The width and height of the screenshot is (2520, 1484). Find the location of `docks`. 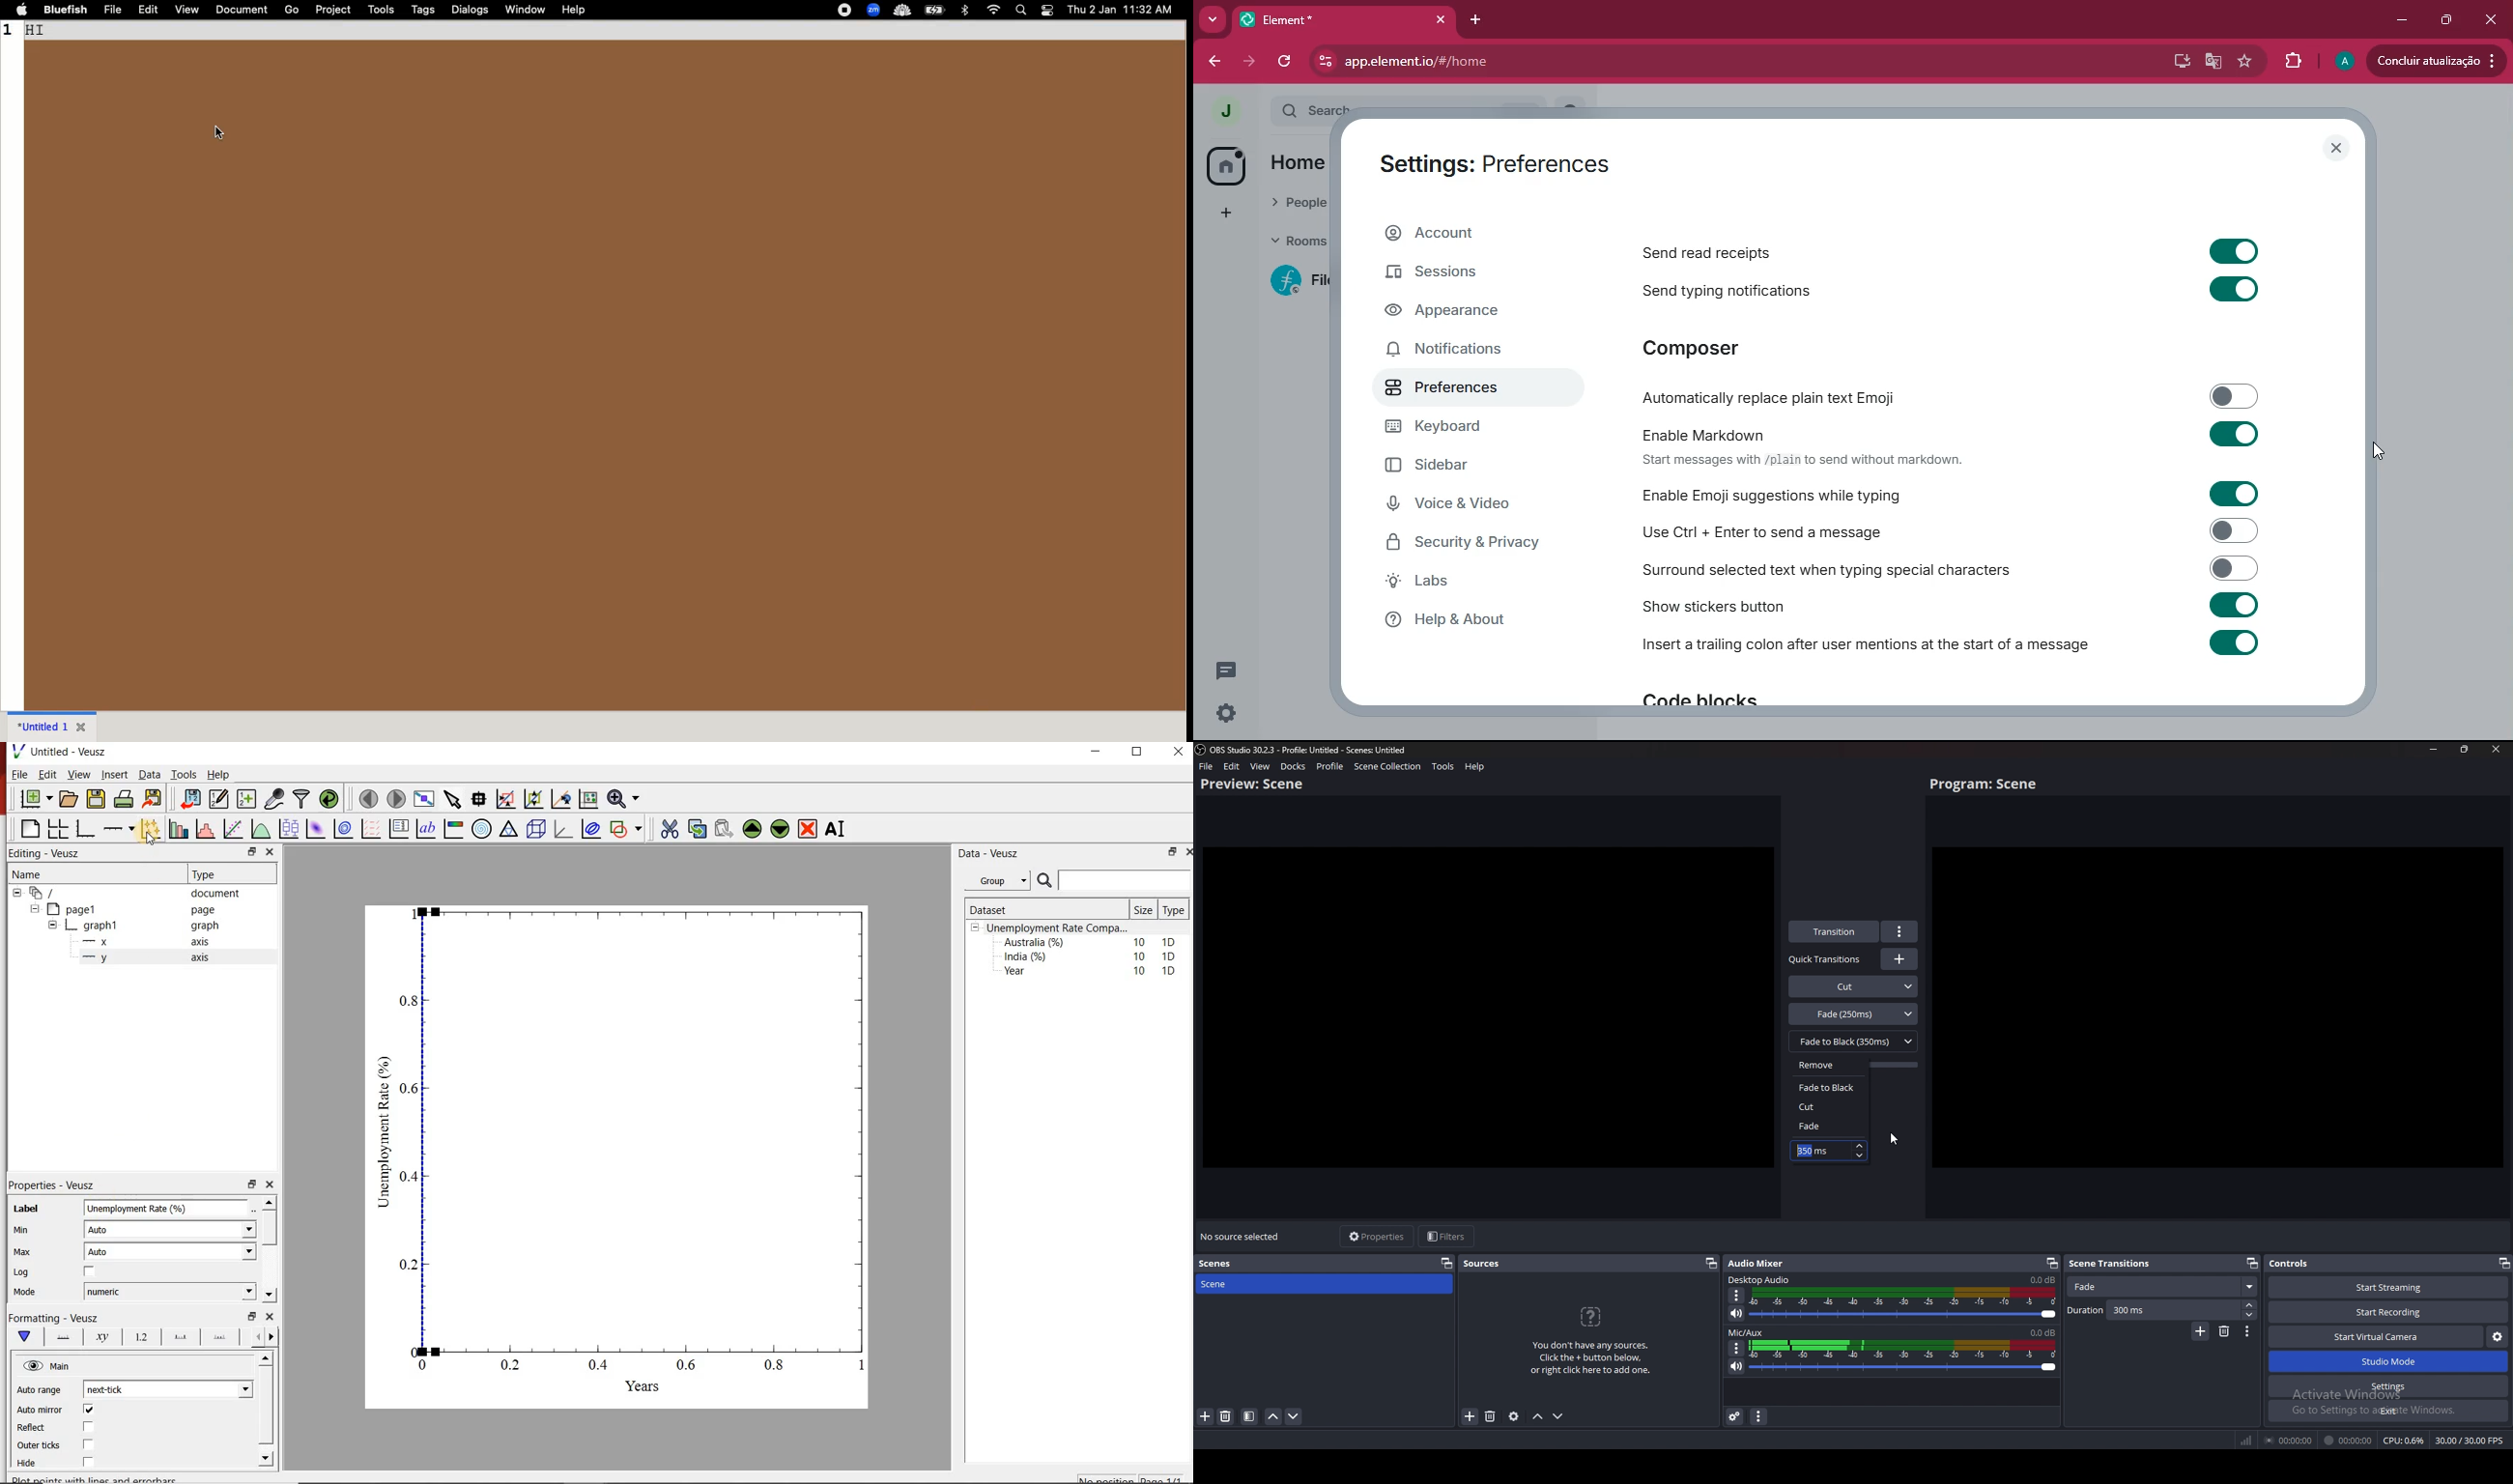

docks is located at coordinates (1293, 766).